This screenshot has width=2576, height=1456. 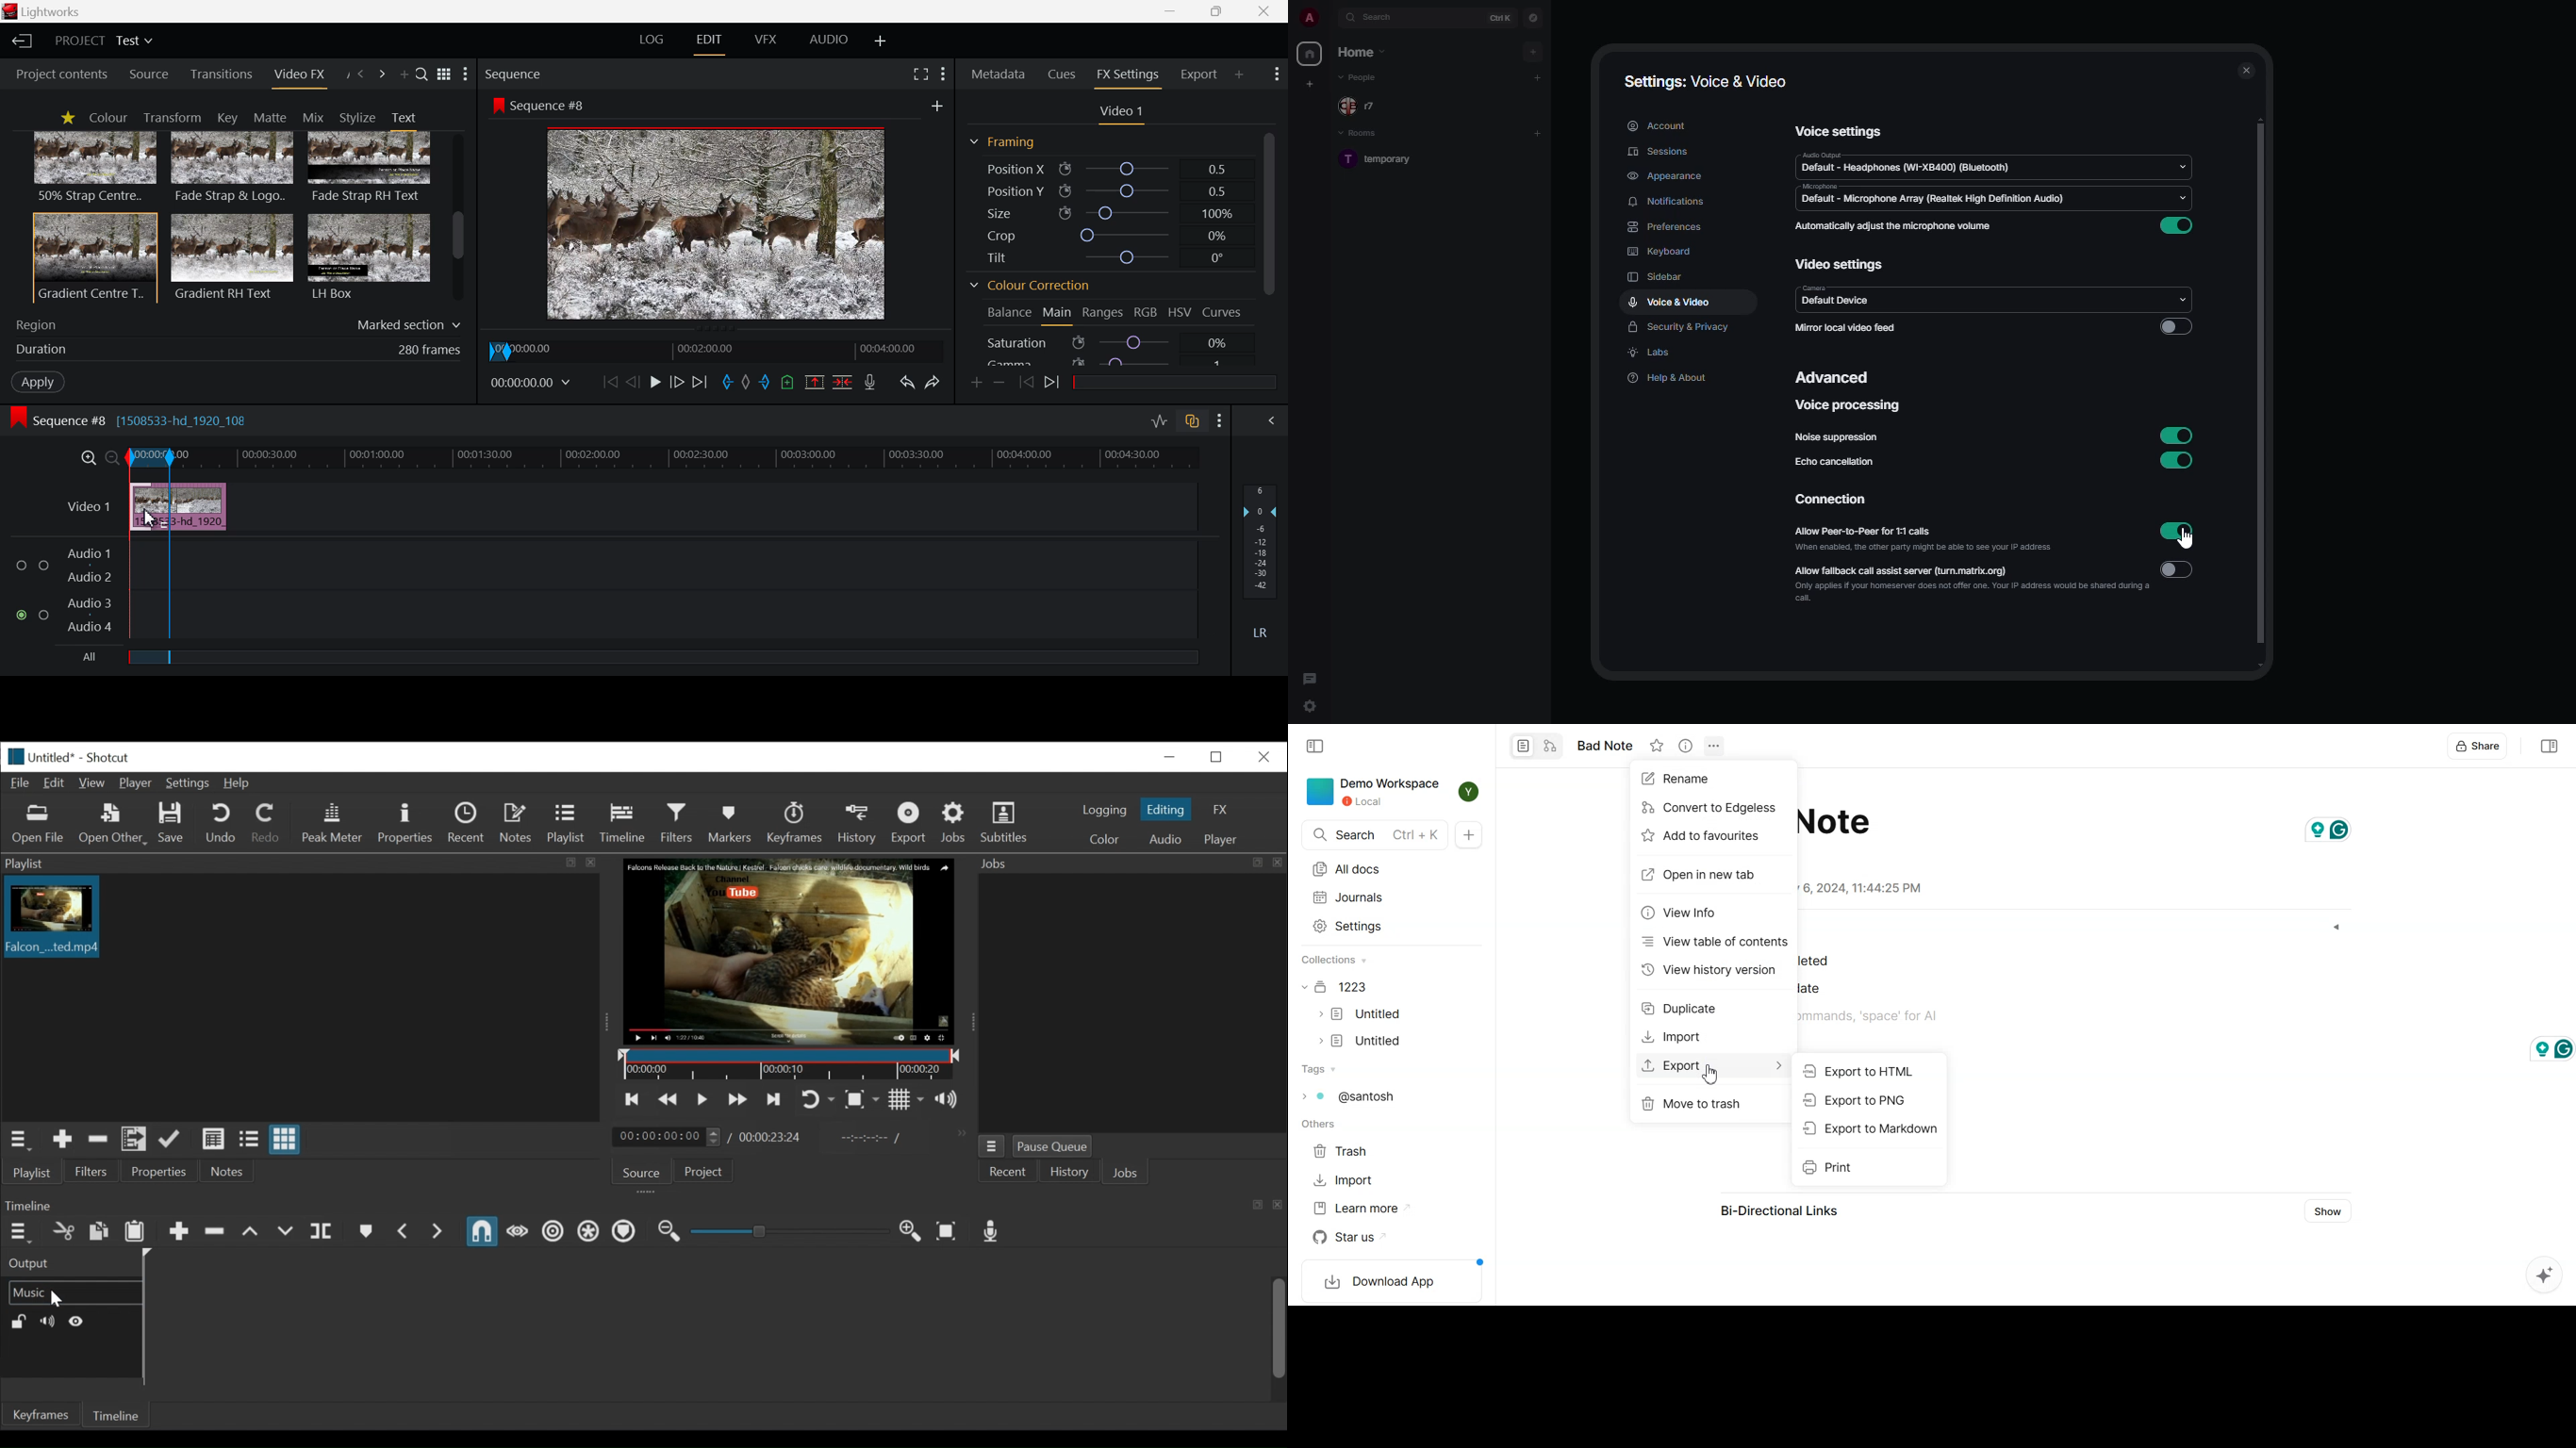 What do you see at coordinates (1108, 211) in the screenshot?
I see `Size` at bounding box center [1108, 211].